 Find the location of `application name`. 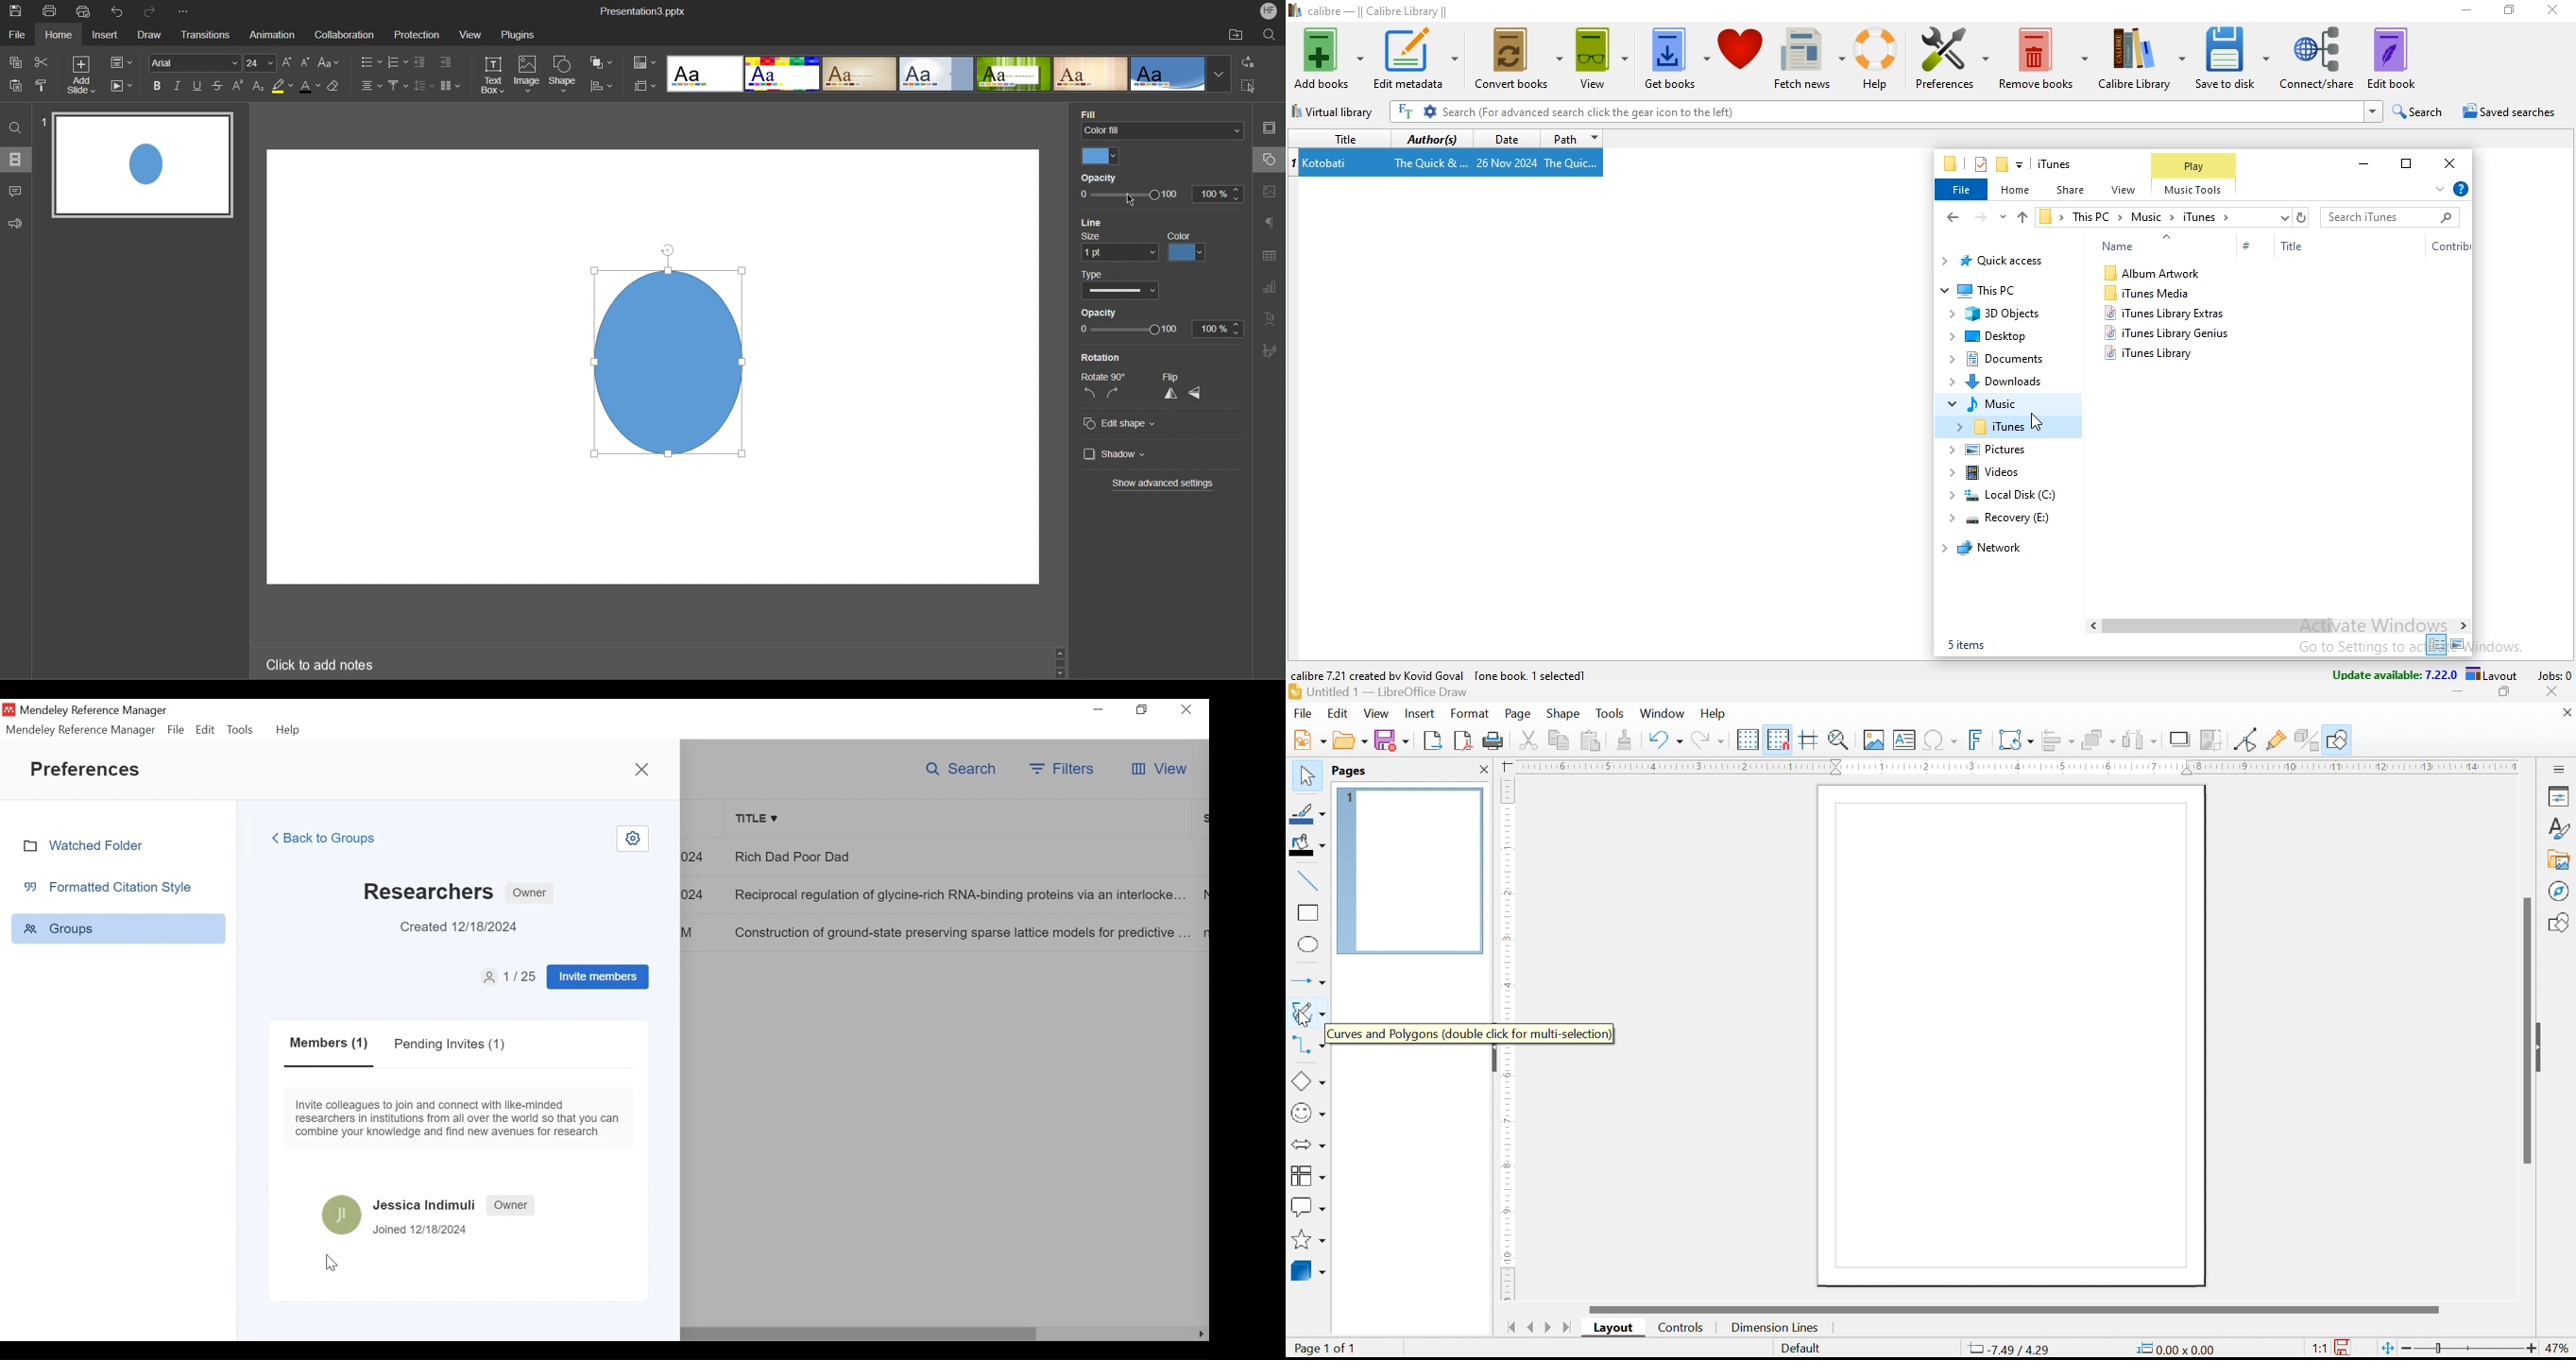

application name is located at coordinates (1381, 691).